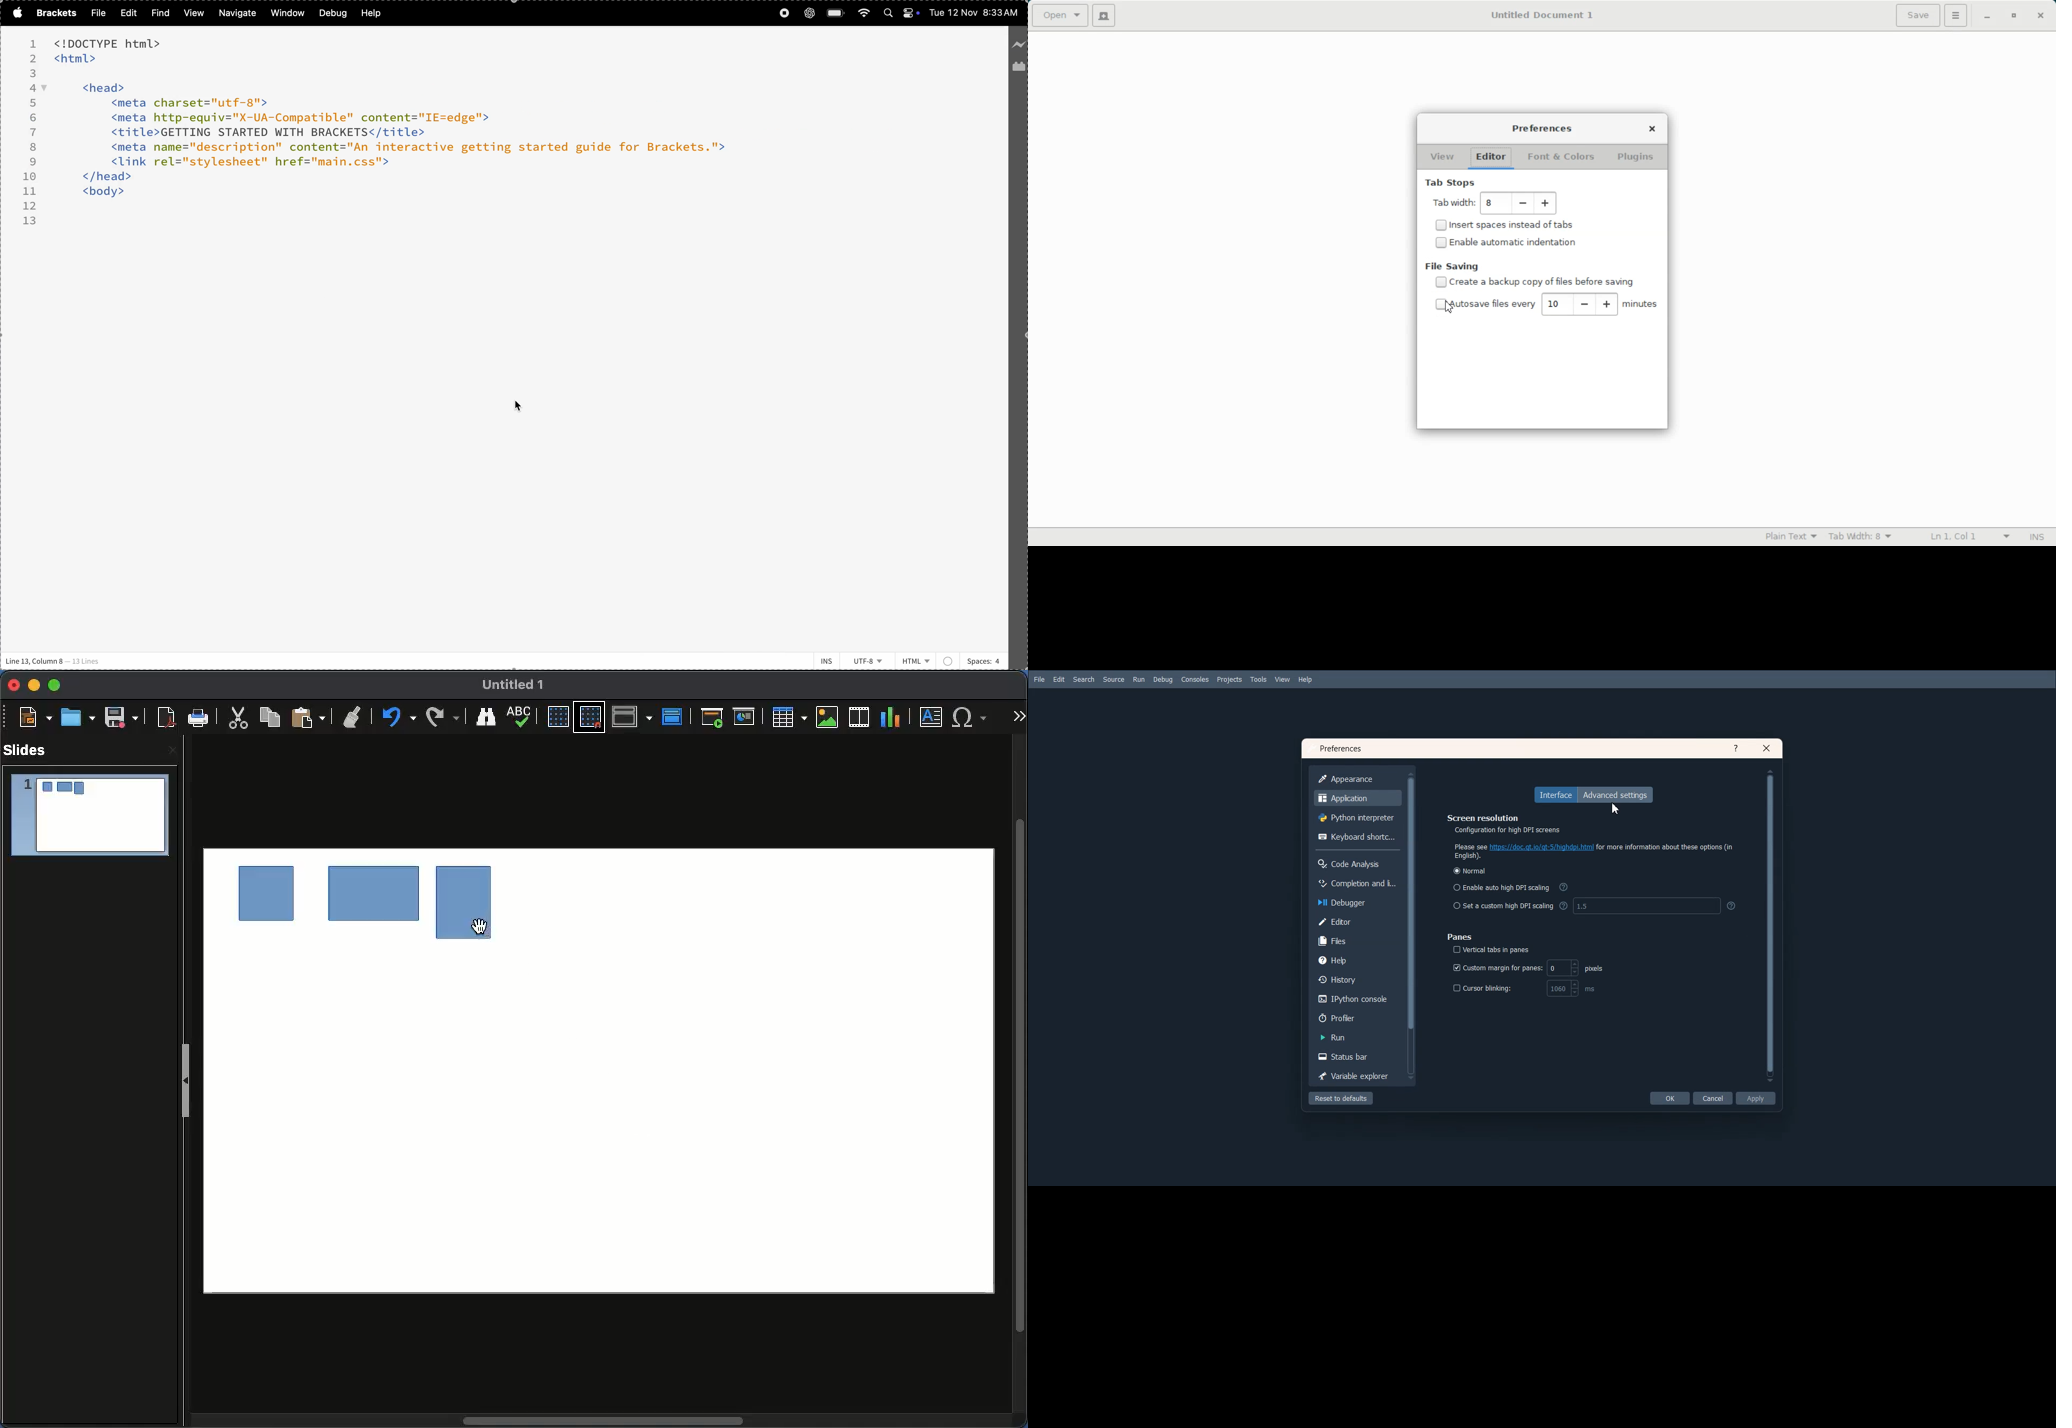 The image size is (2072, 1428). I want to click on input to set custom dpi, so click(1655, 906).